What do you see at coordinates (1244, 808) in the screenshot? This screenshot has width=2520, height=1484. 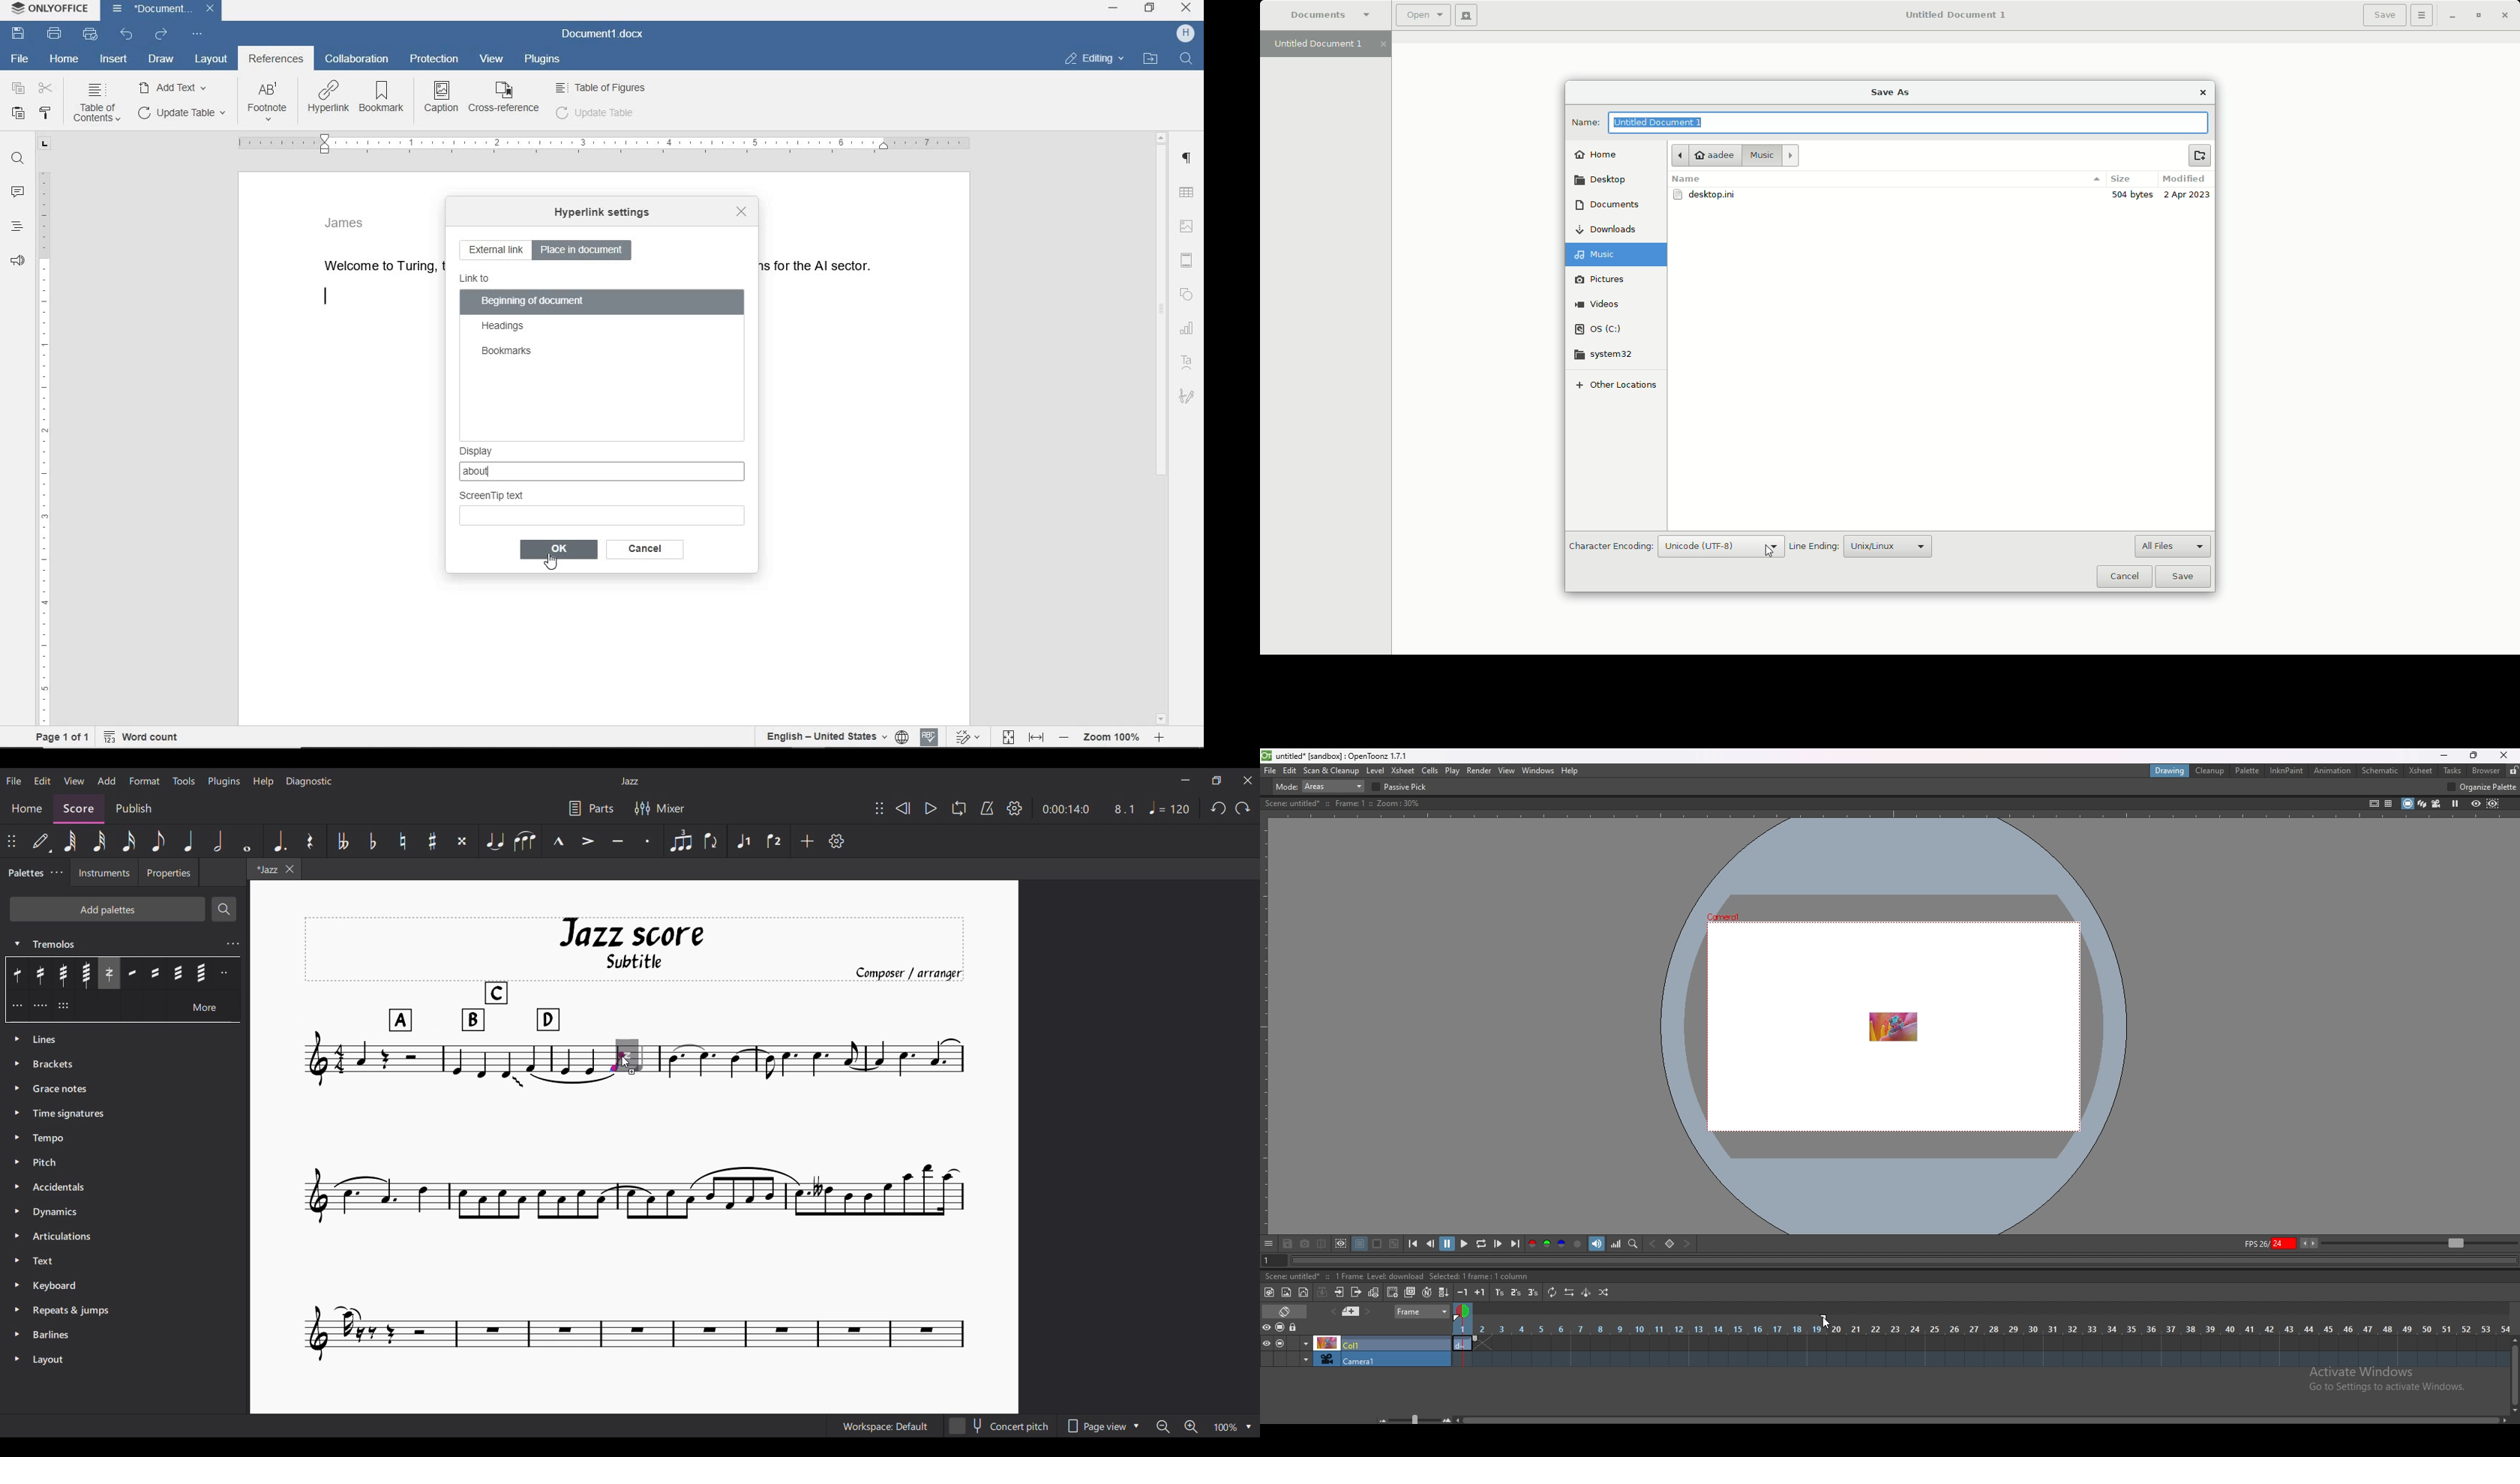 I see `Redo` at bounding box center [1244, 808].